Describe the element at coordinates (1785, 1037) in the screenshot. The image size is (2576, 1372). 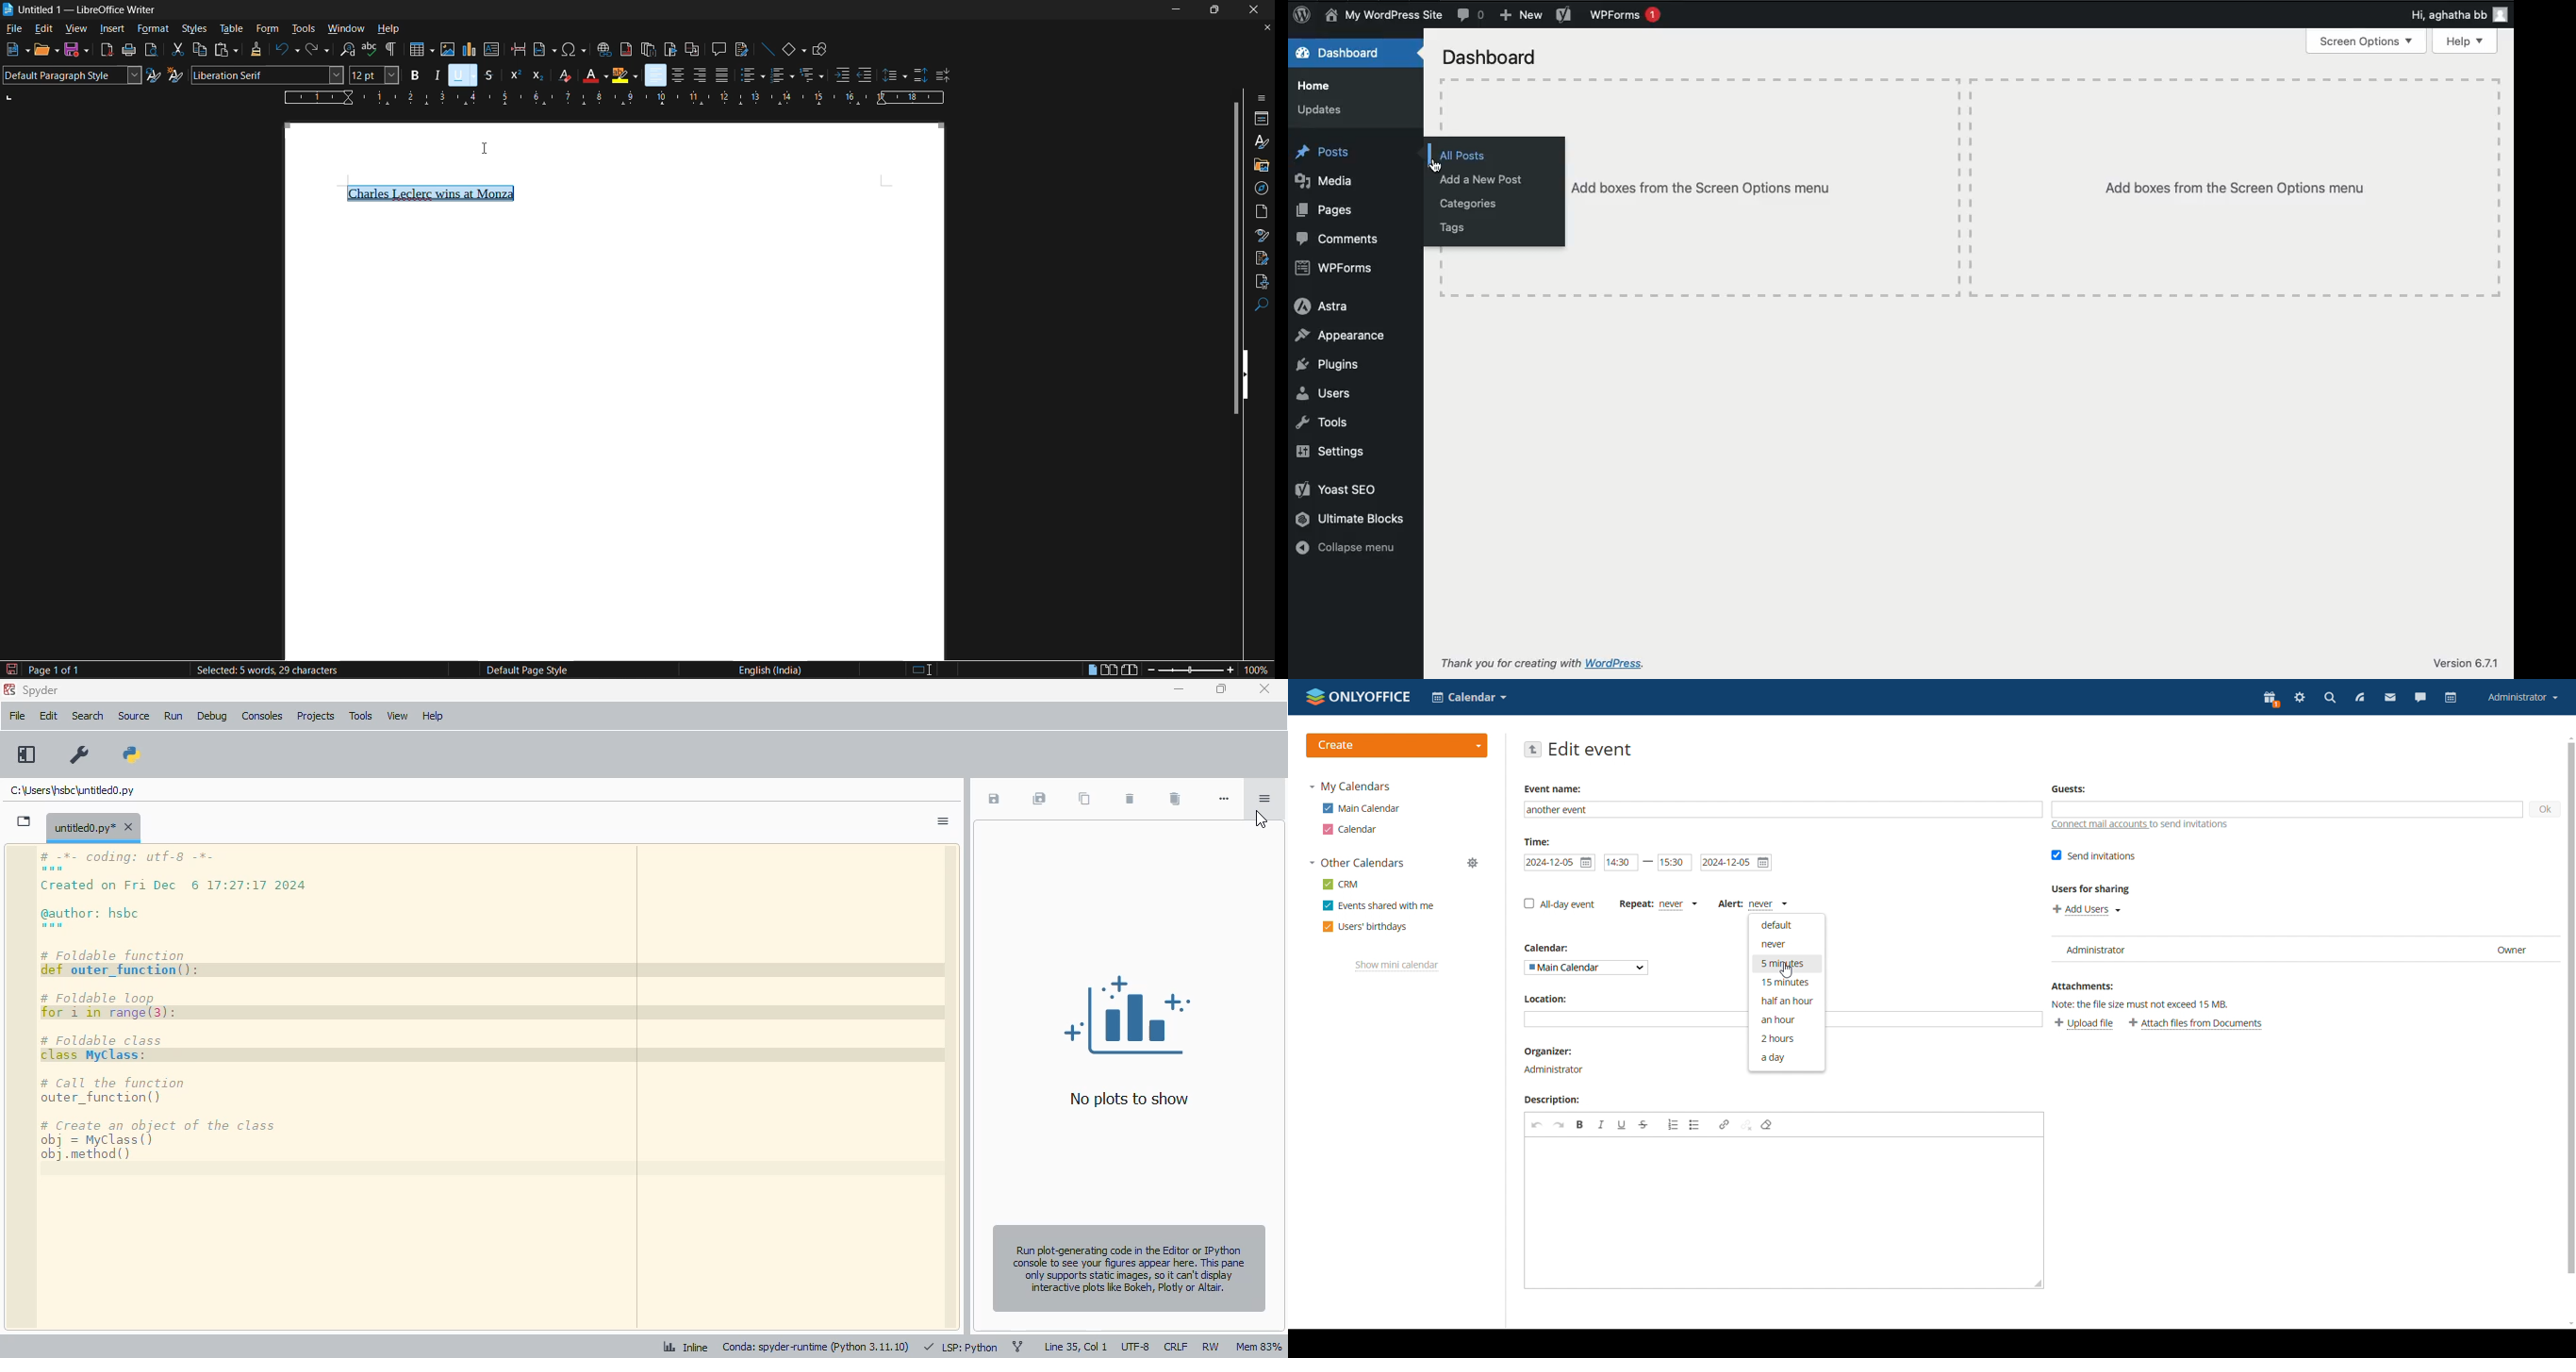
I see ` hours` at that location.